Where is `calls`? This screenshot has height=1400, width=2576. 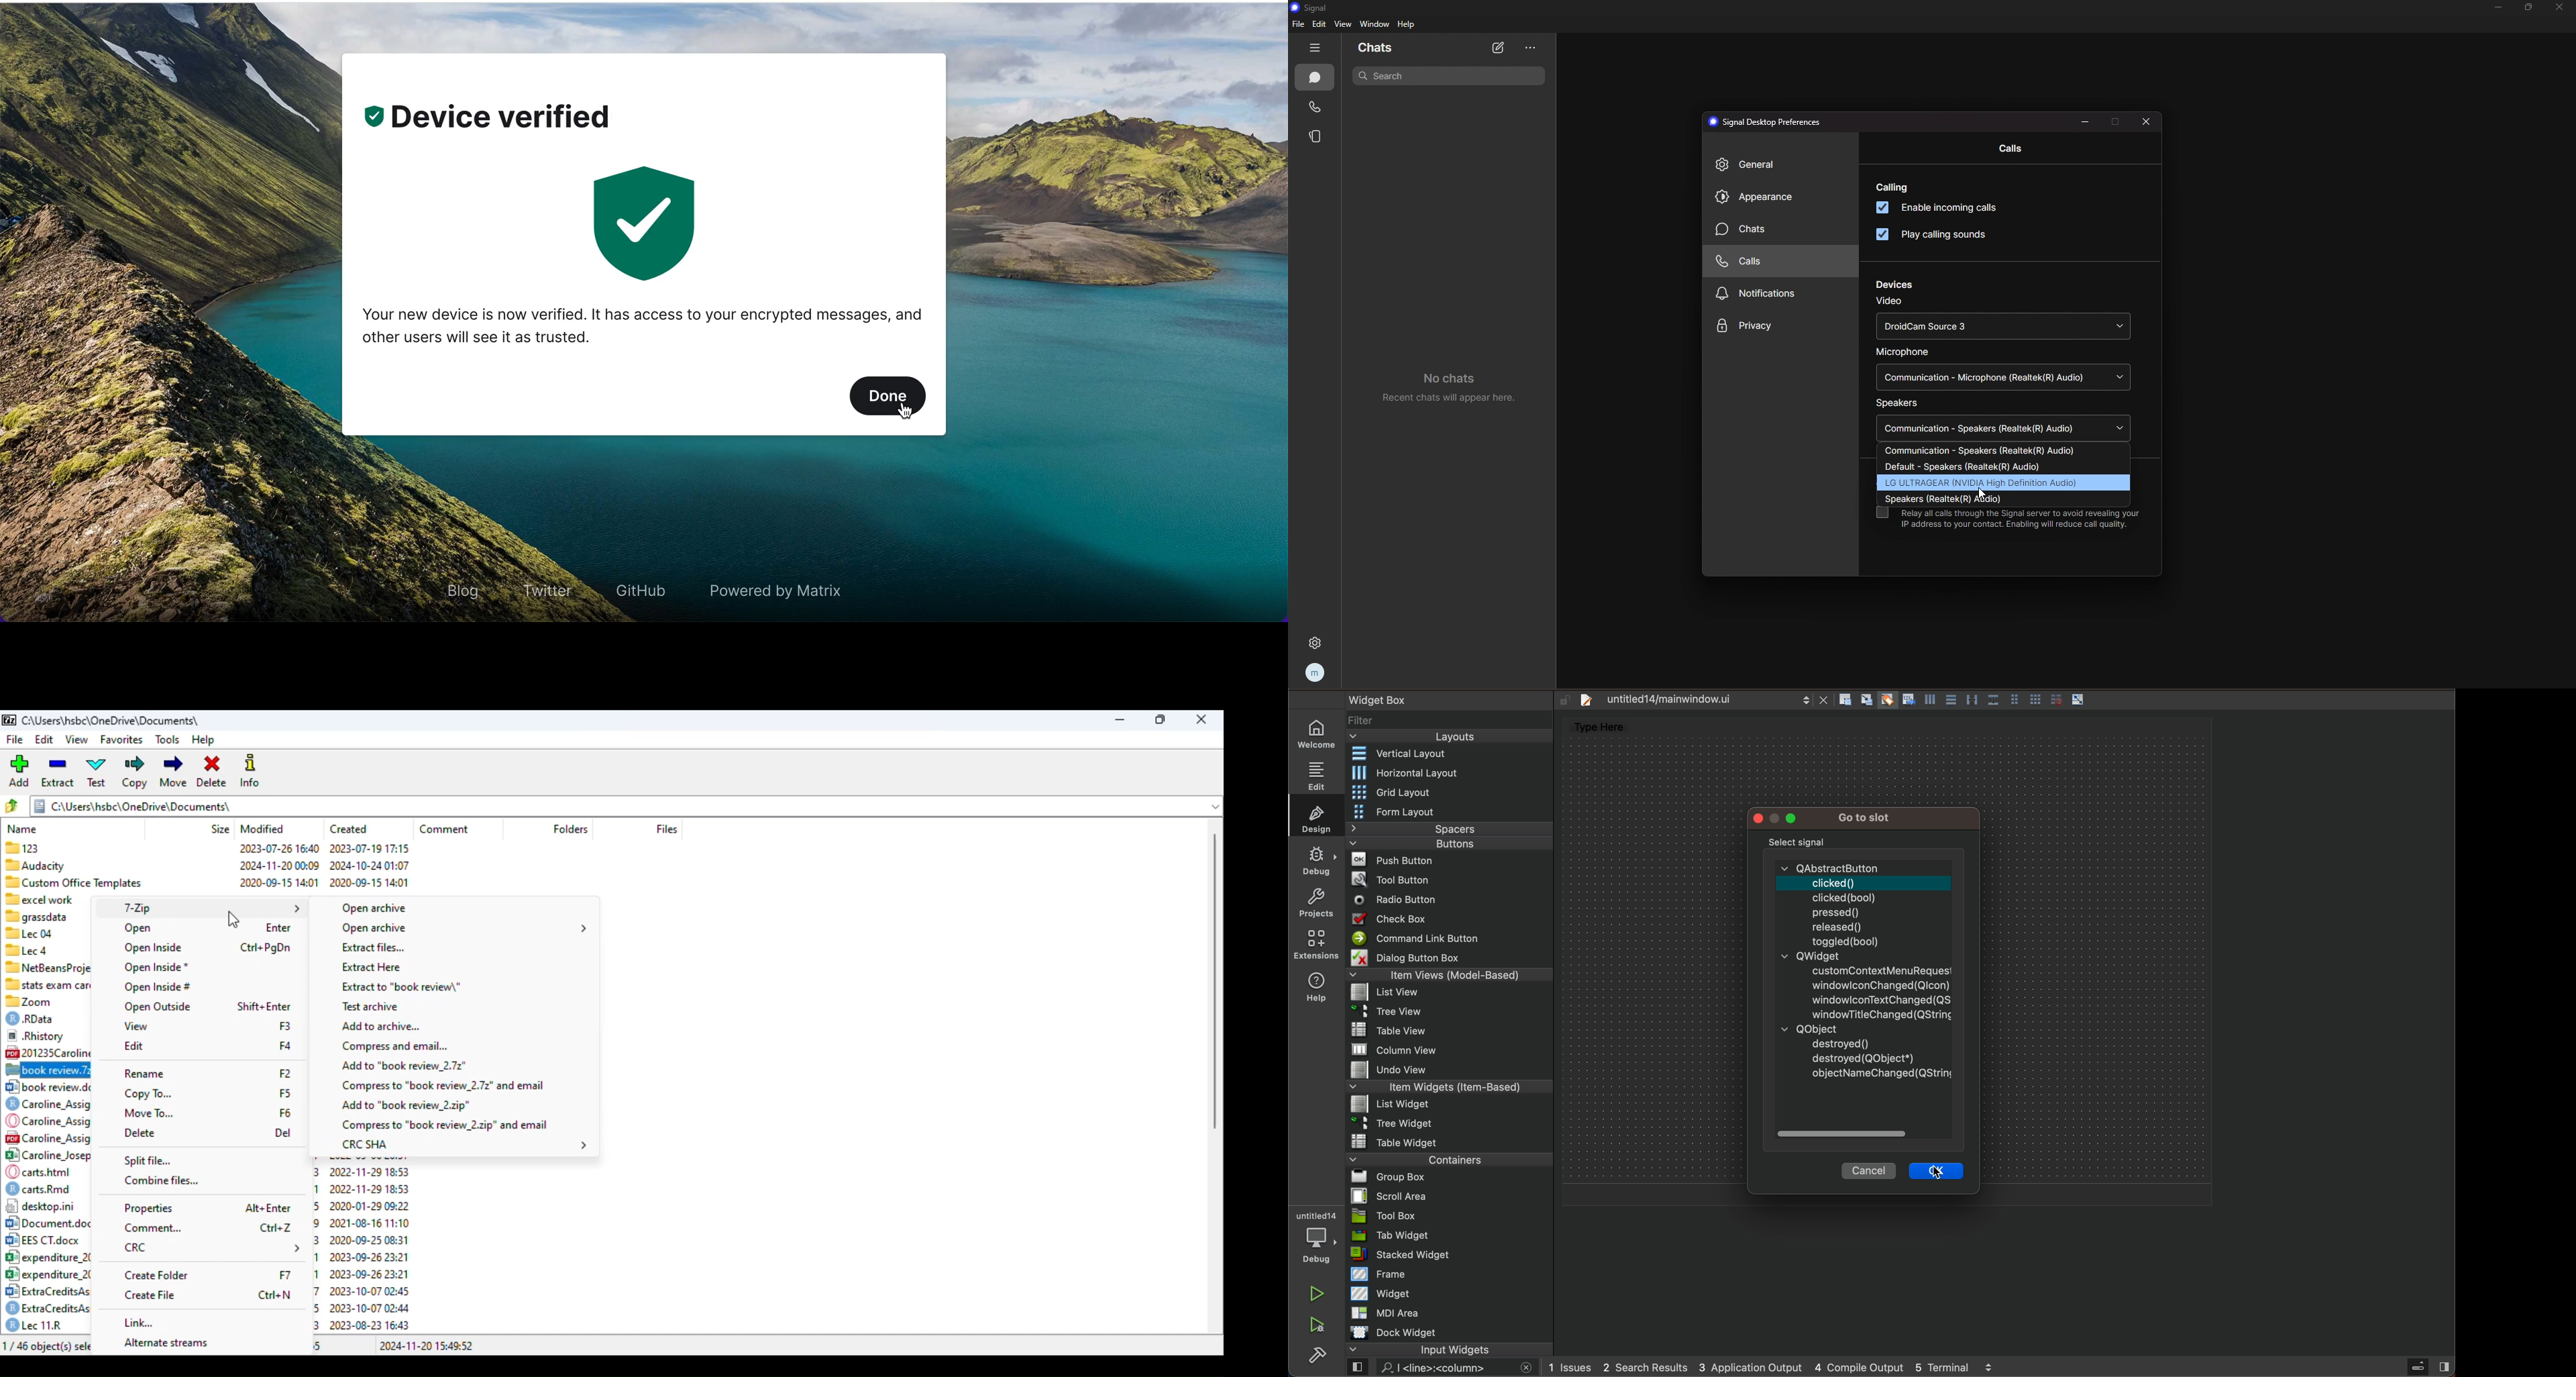
calls is located at coordinates (1316, 107).